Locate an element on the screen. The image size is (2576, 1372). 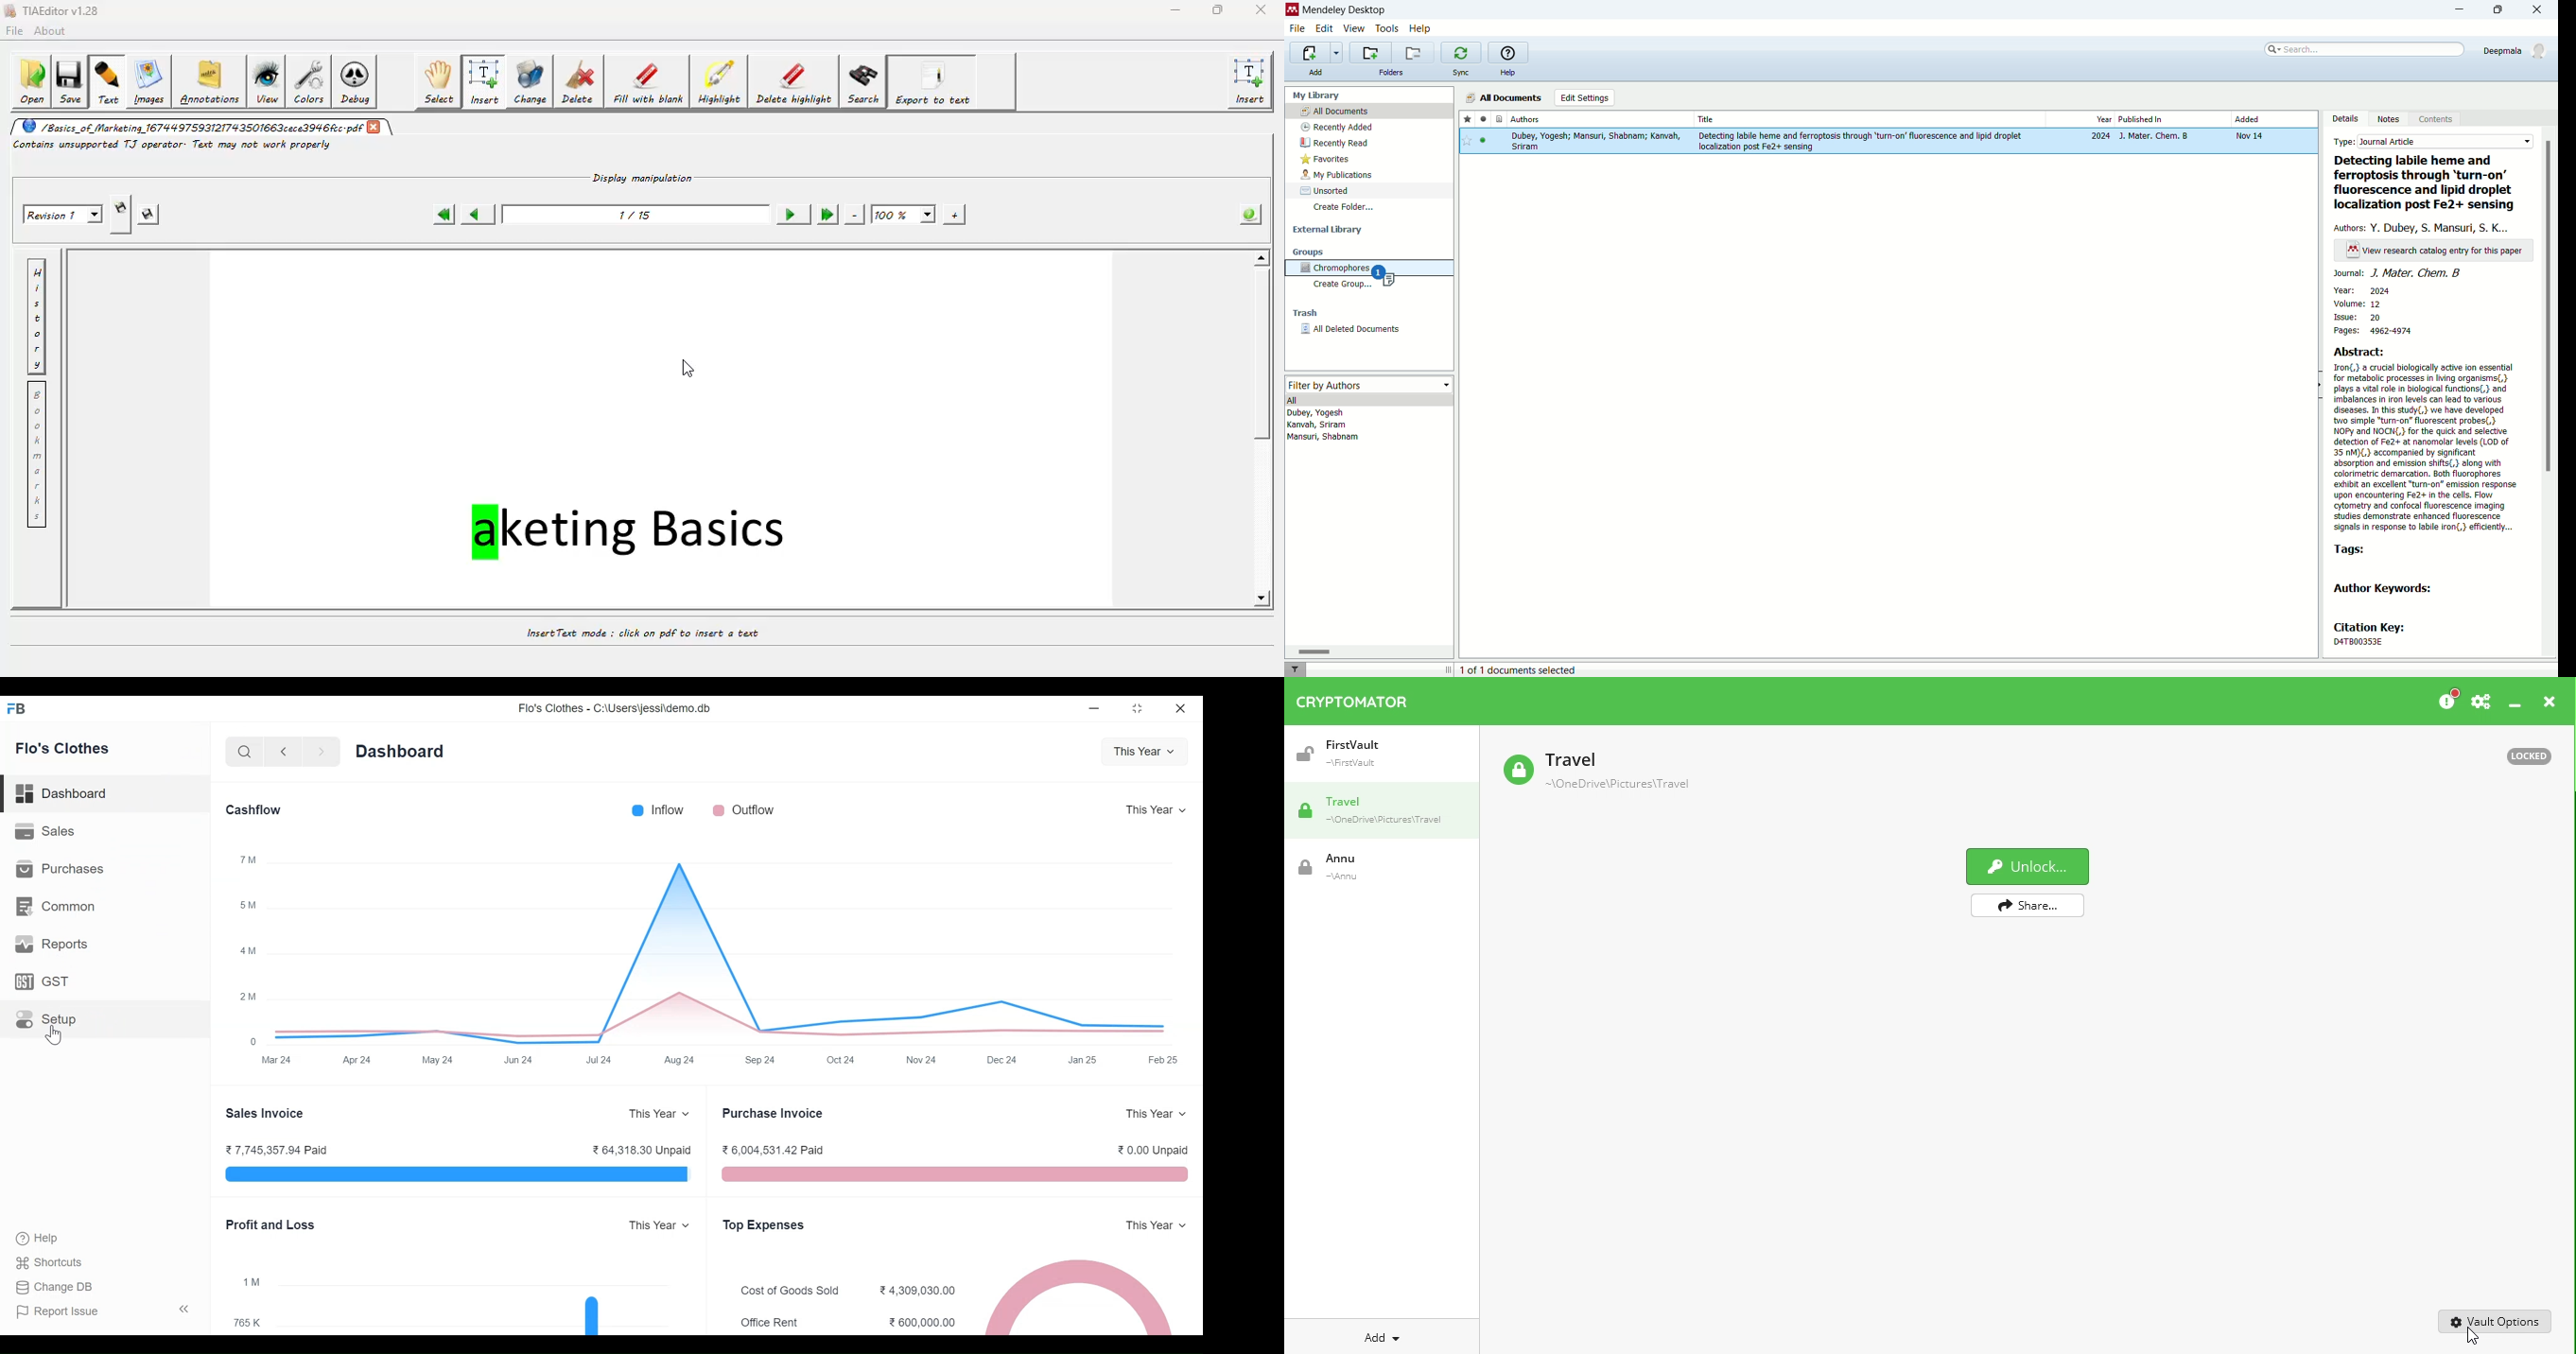
GST is located at coordinates (47, 982).